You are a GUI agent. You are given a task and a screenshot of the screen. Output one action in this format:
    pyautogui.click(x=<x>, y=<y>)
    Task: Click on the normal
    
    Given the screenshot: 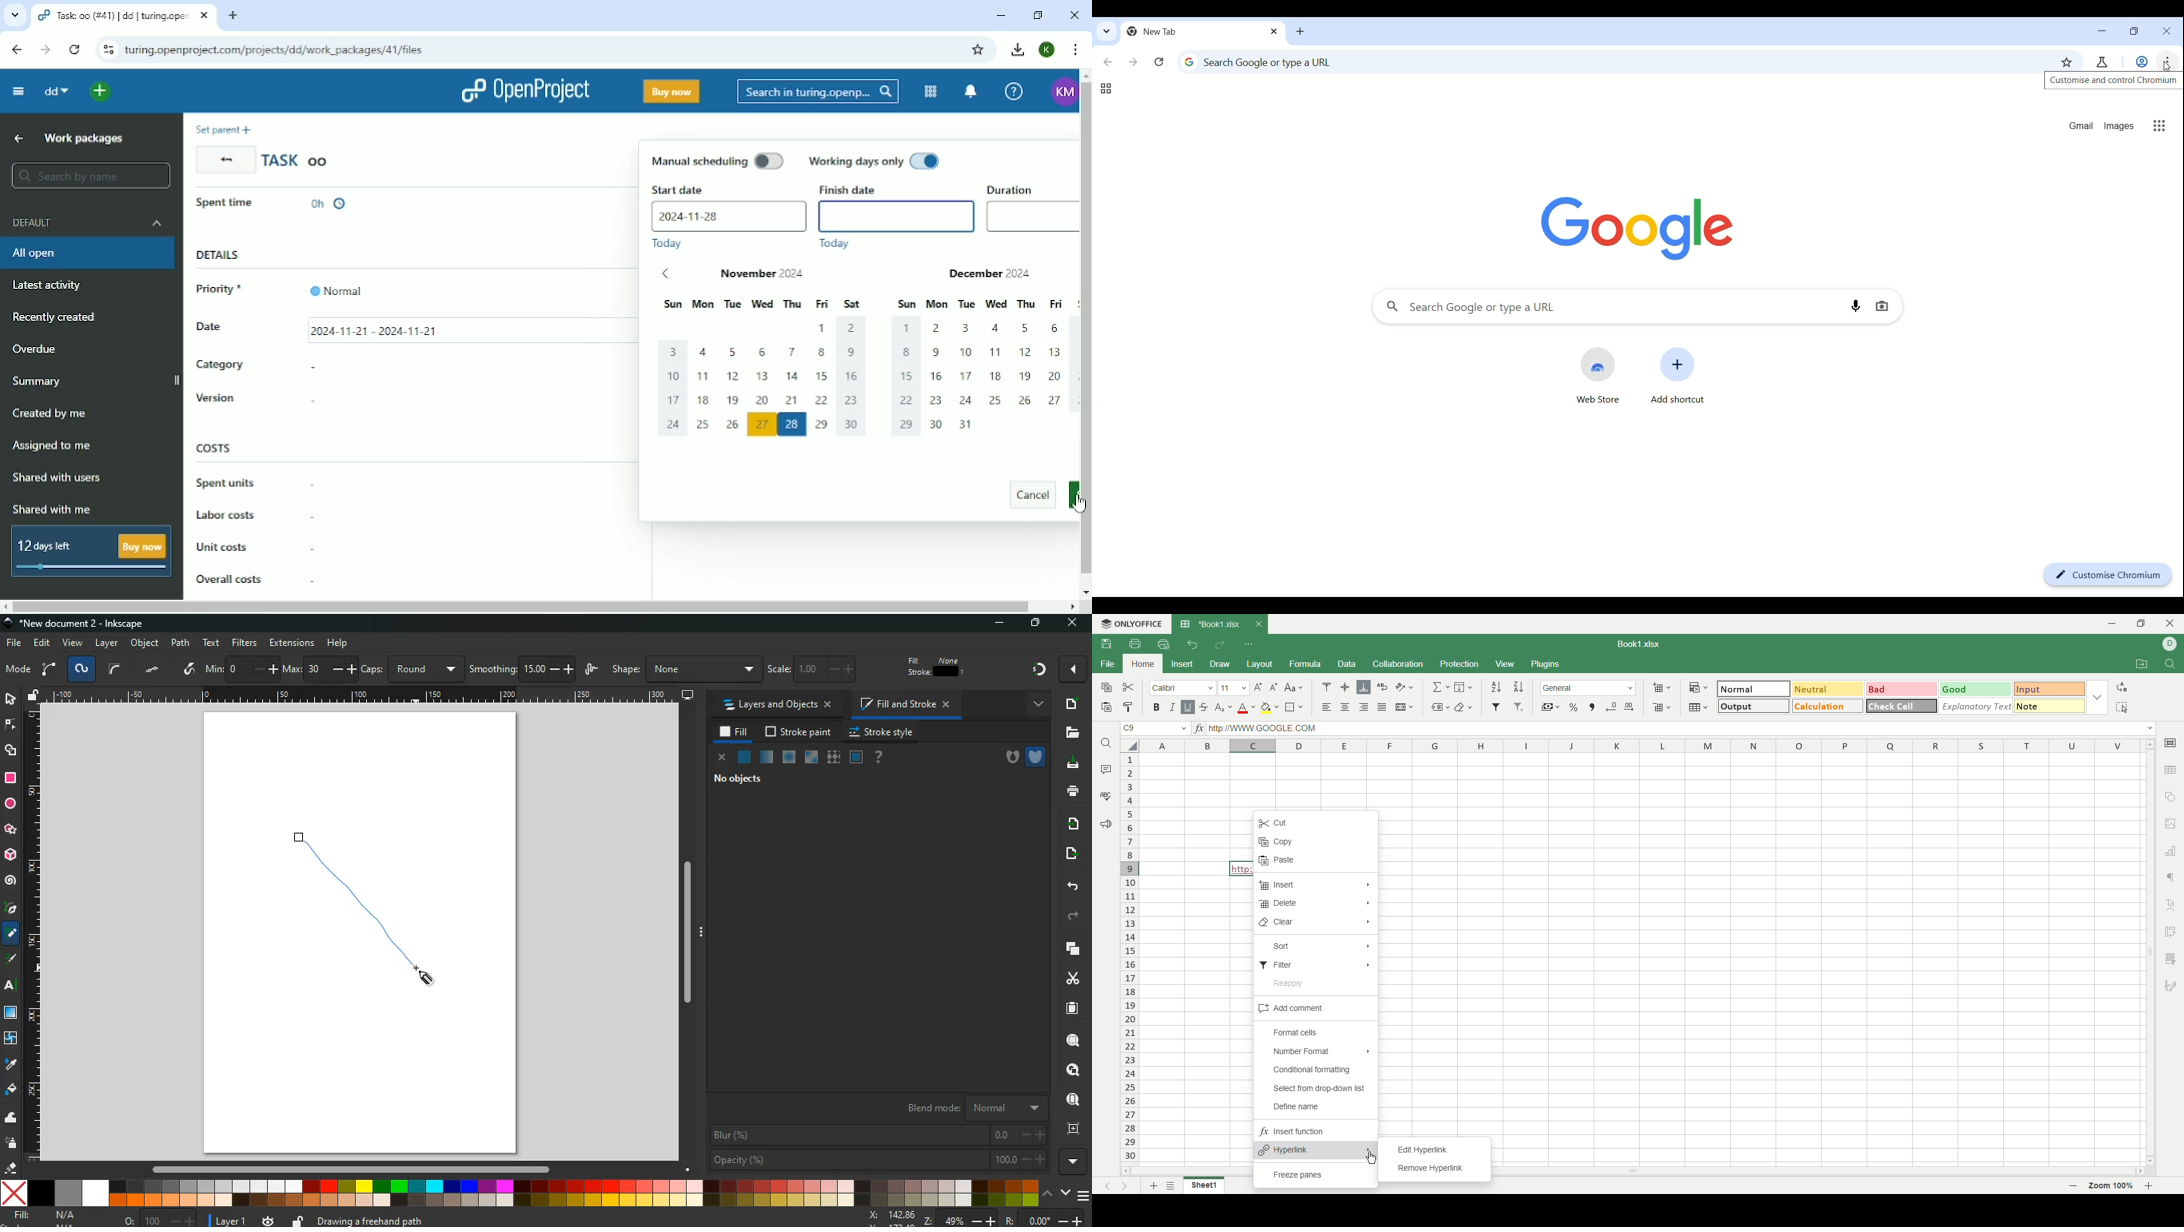 What is the action you would take?
    pyautogui.click(x=1755, y=689)
    